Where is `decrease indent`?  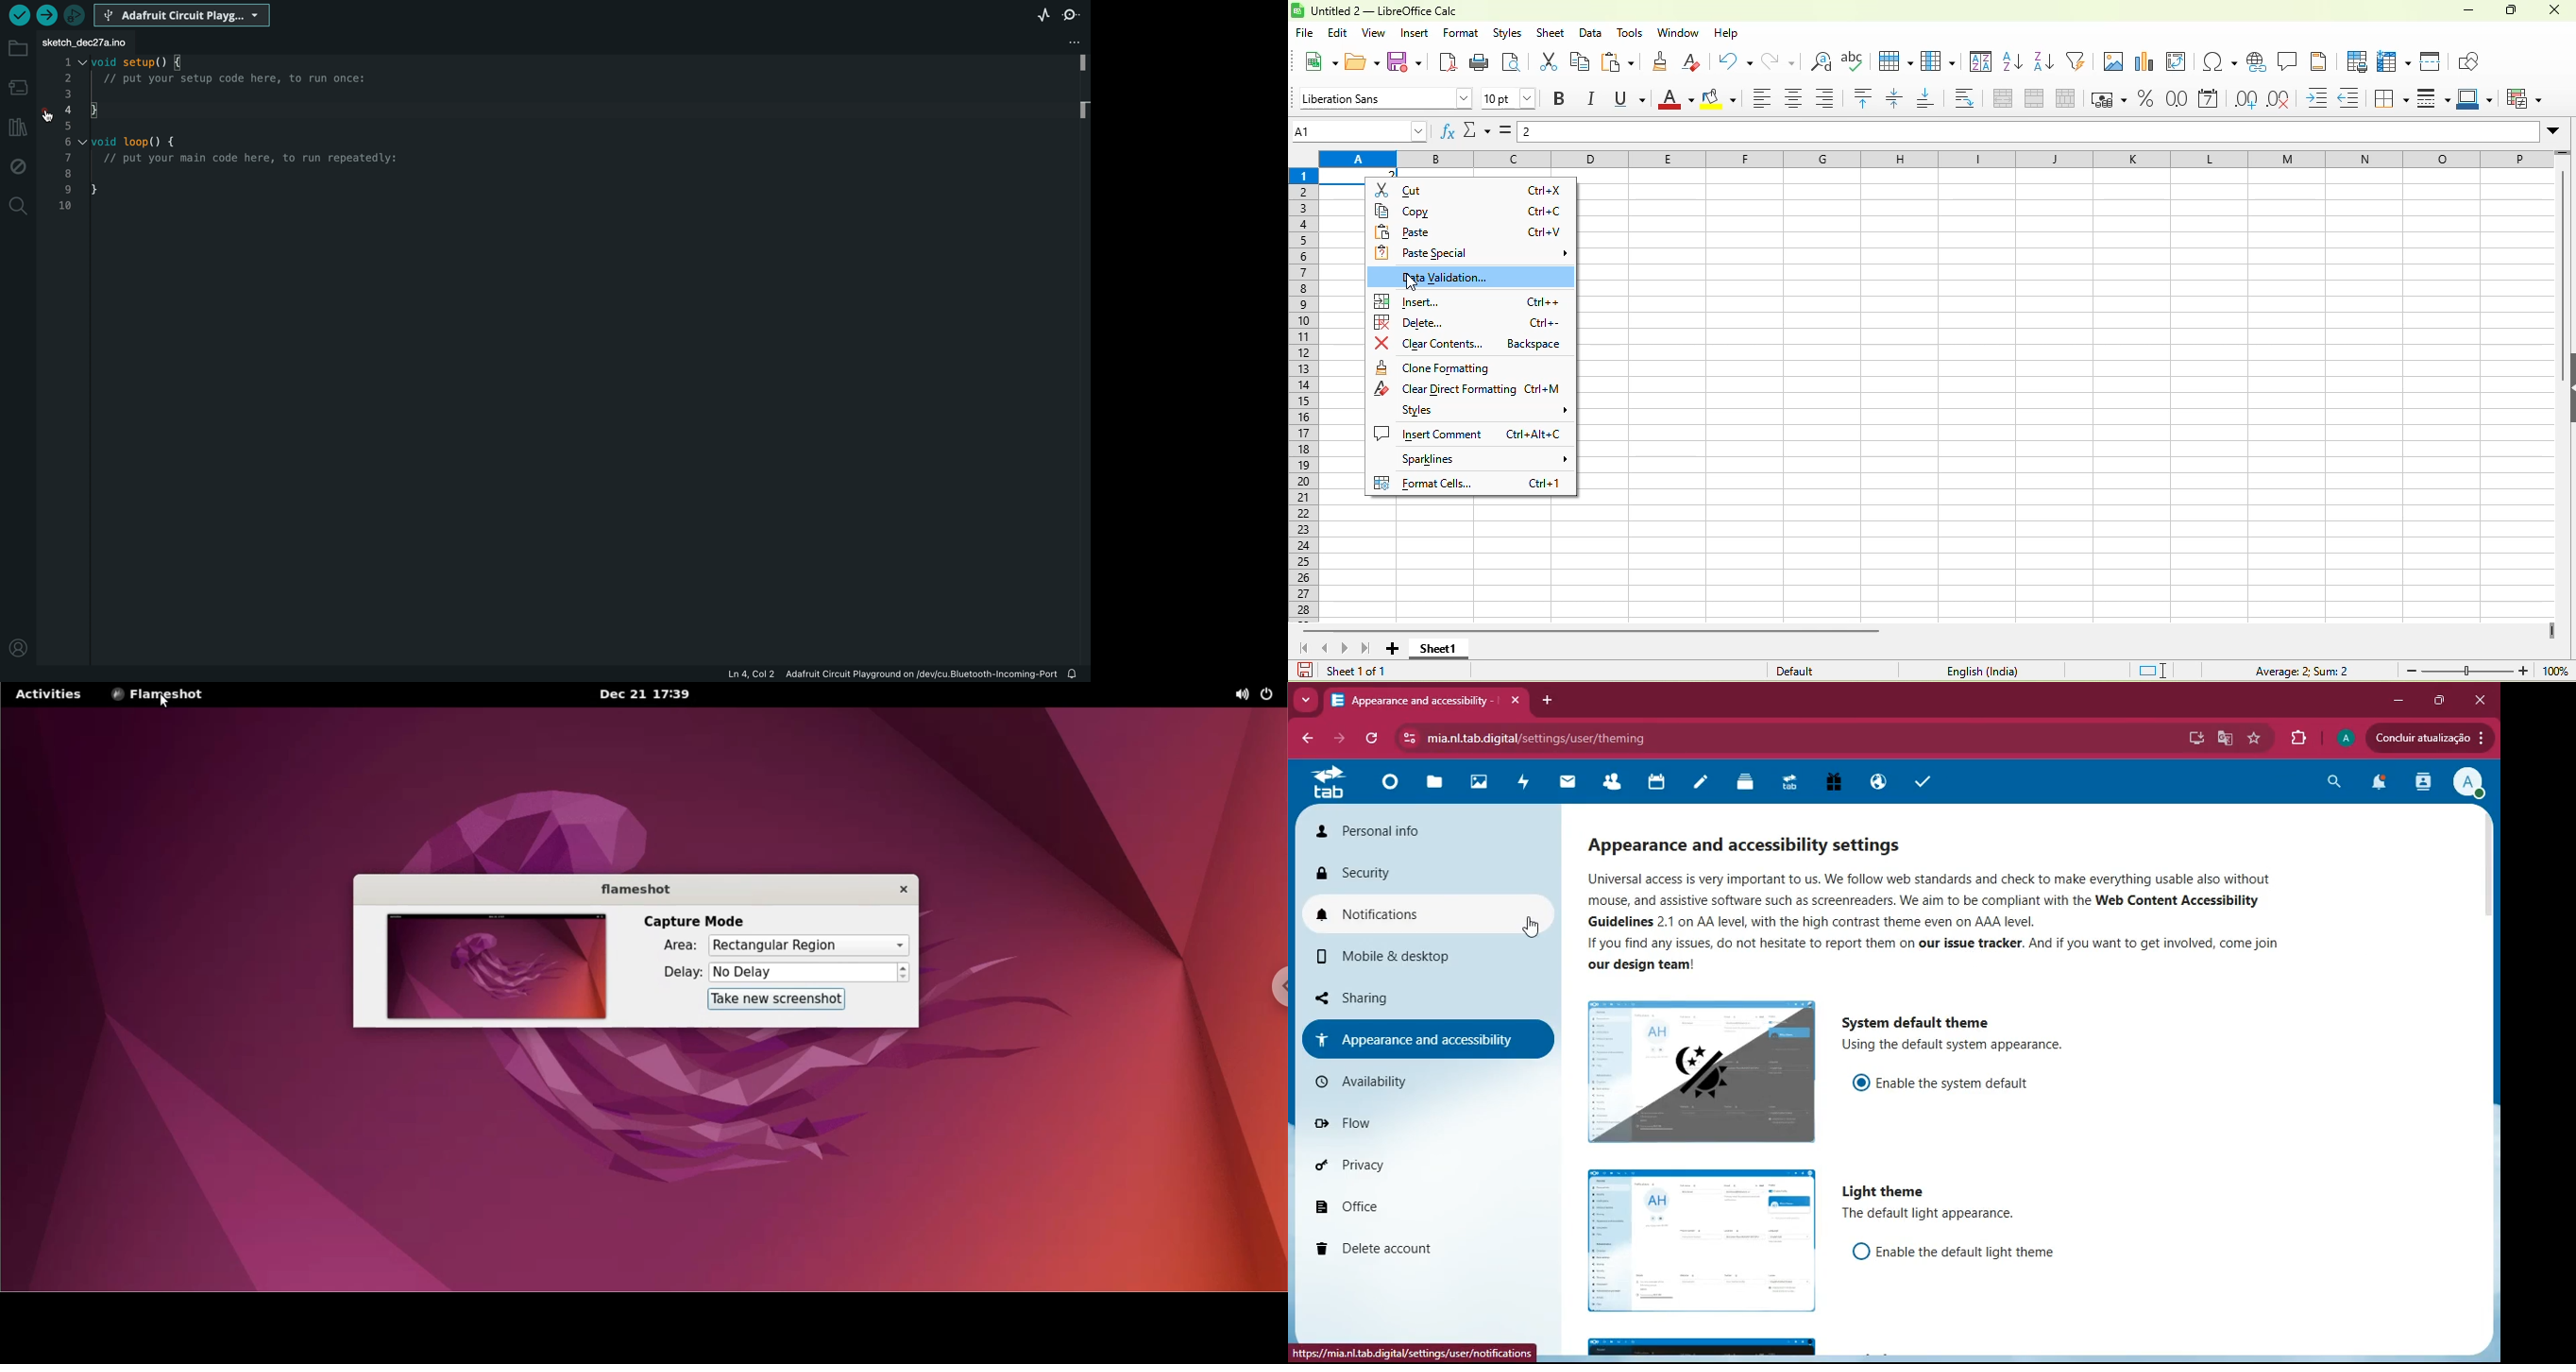
decrease indent is located at coordinates (2354, 100).